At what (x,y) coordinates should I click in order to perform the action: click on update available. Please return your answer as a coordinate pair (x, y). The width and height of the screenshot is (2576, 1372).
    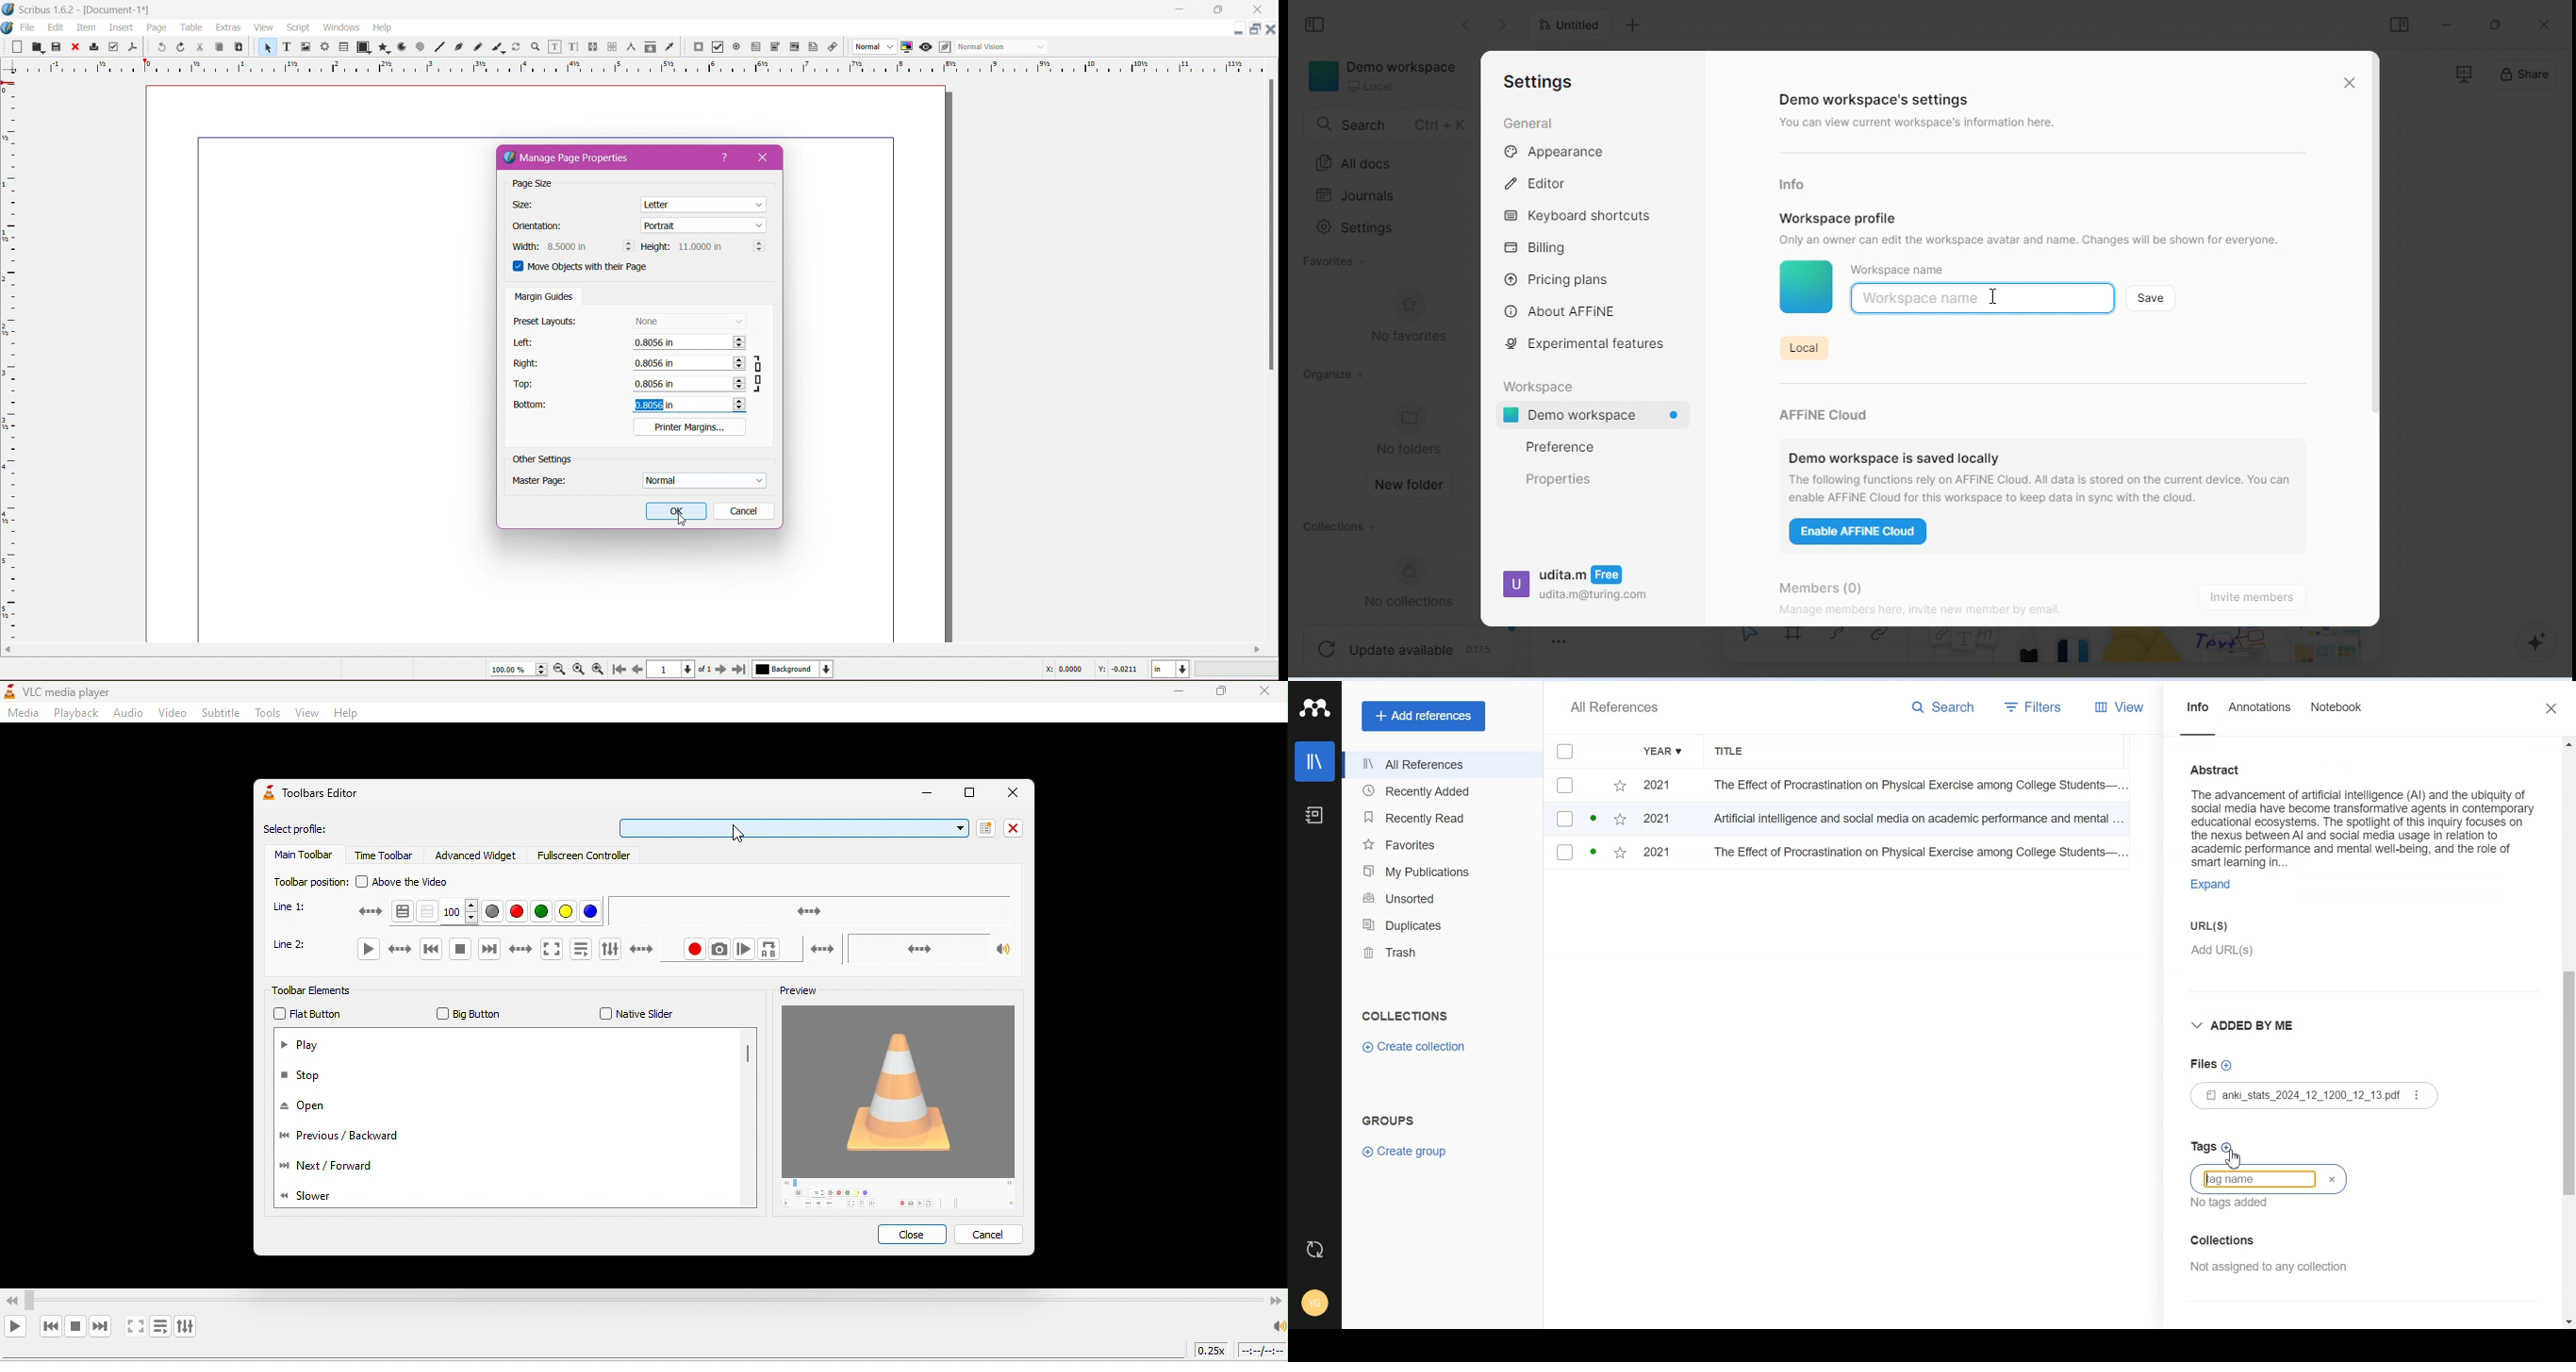
    Looking at the image, I should click on (1410, 646).